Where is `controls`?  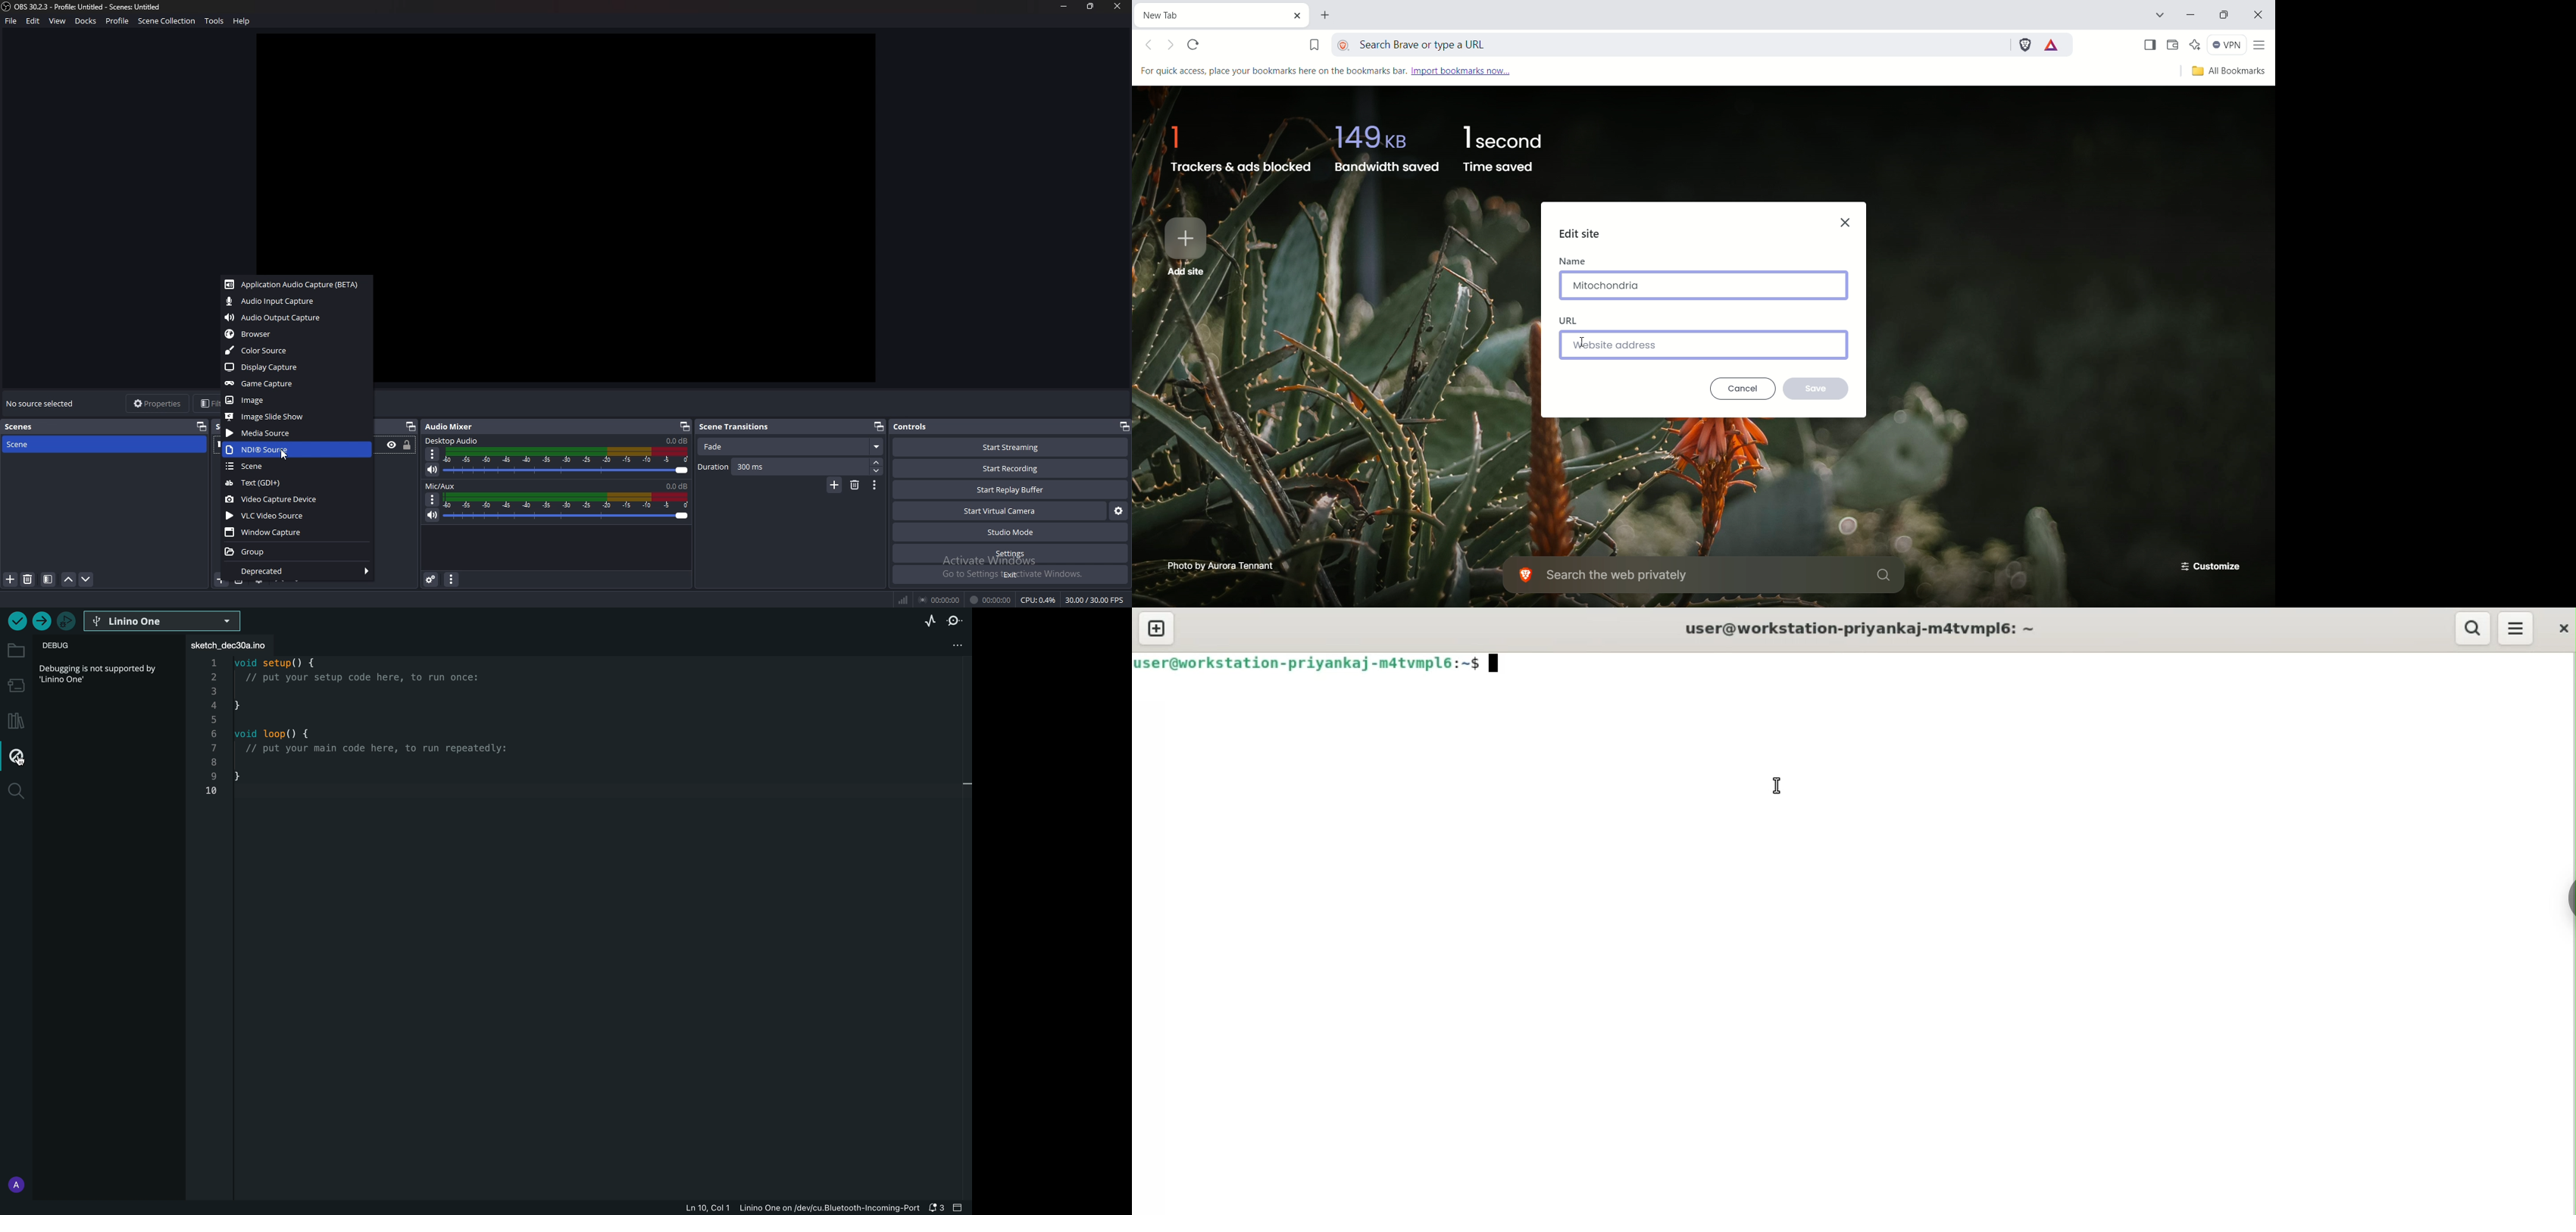
controls is located at coordinates (927, 426).